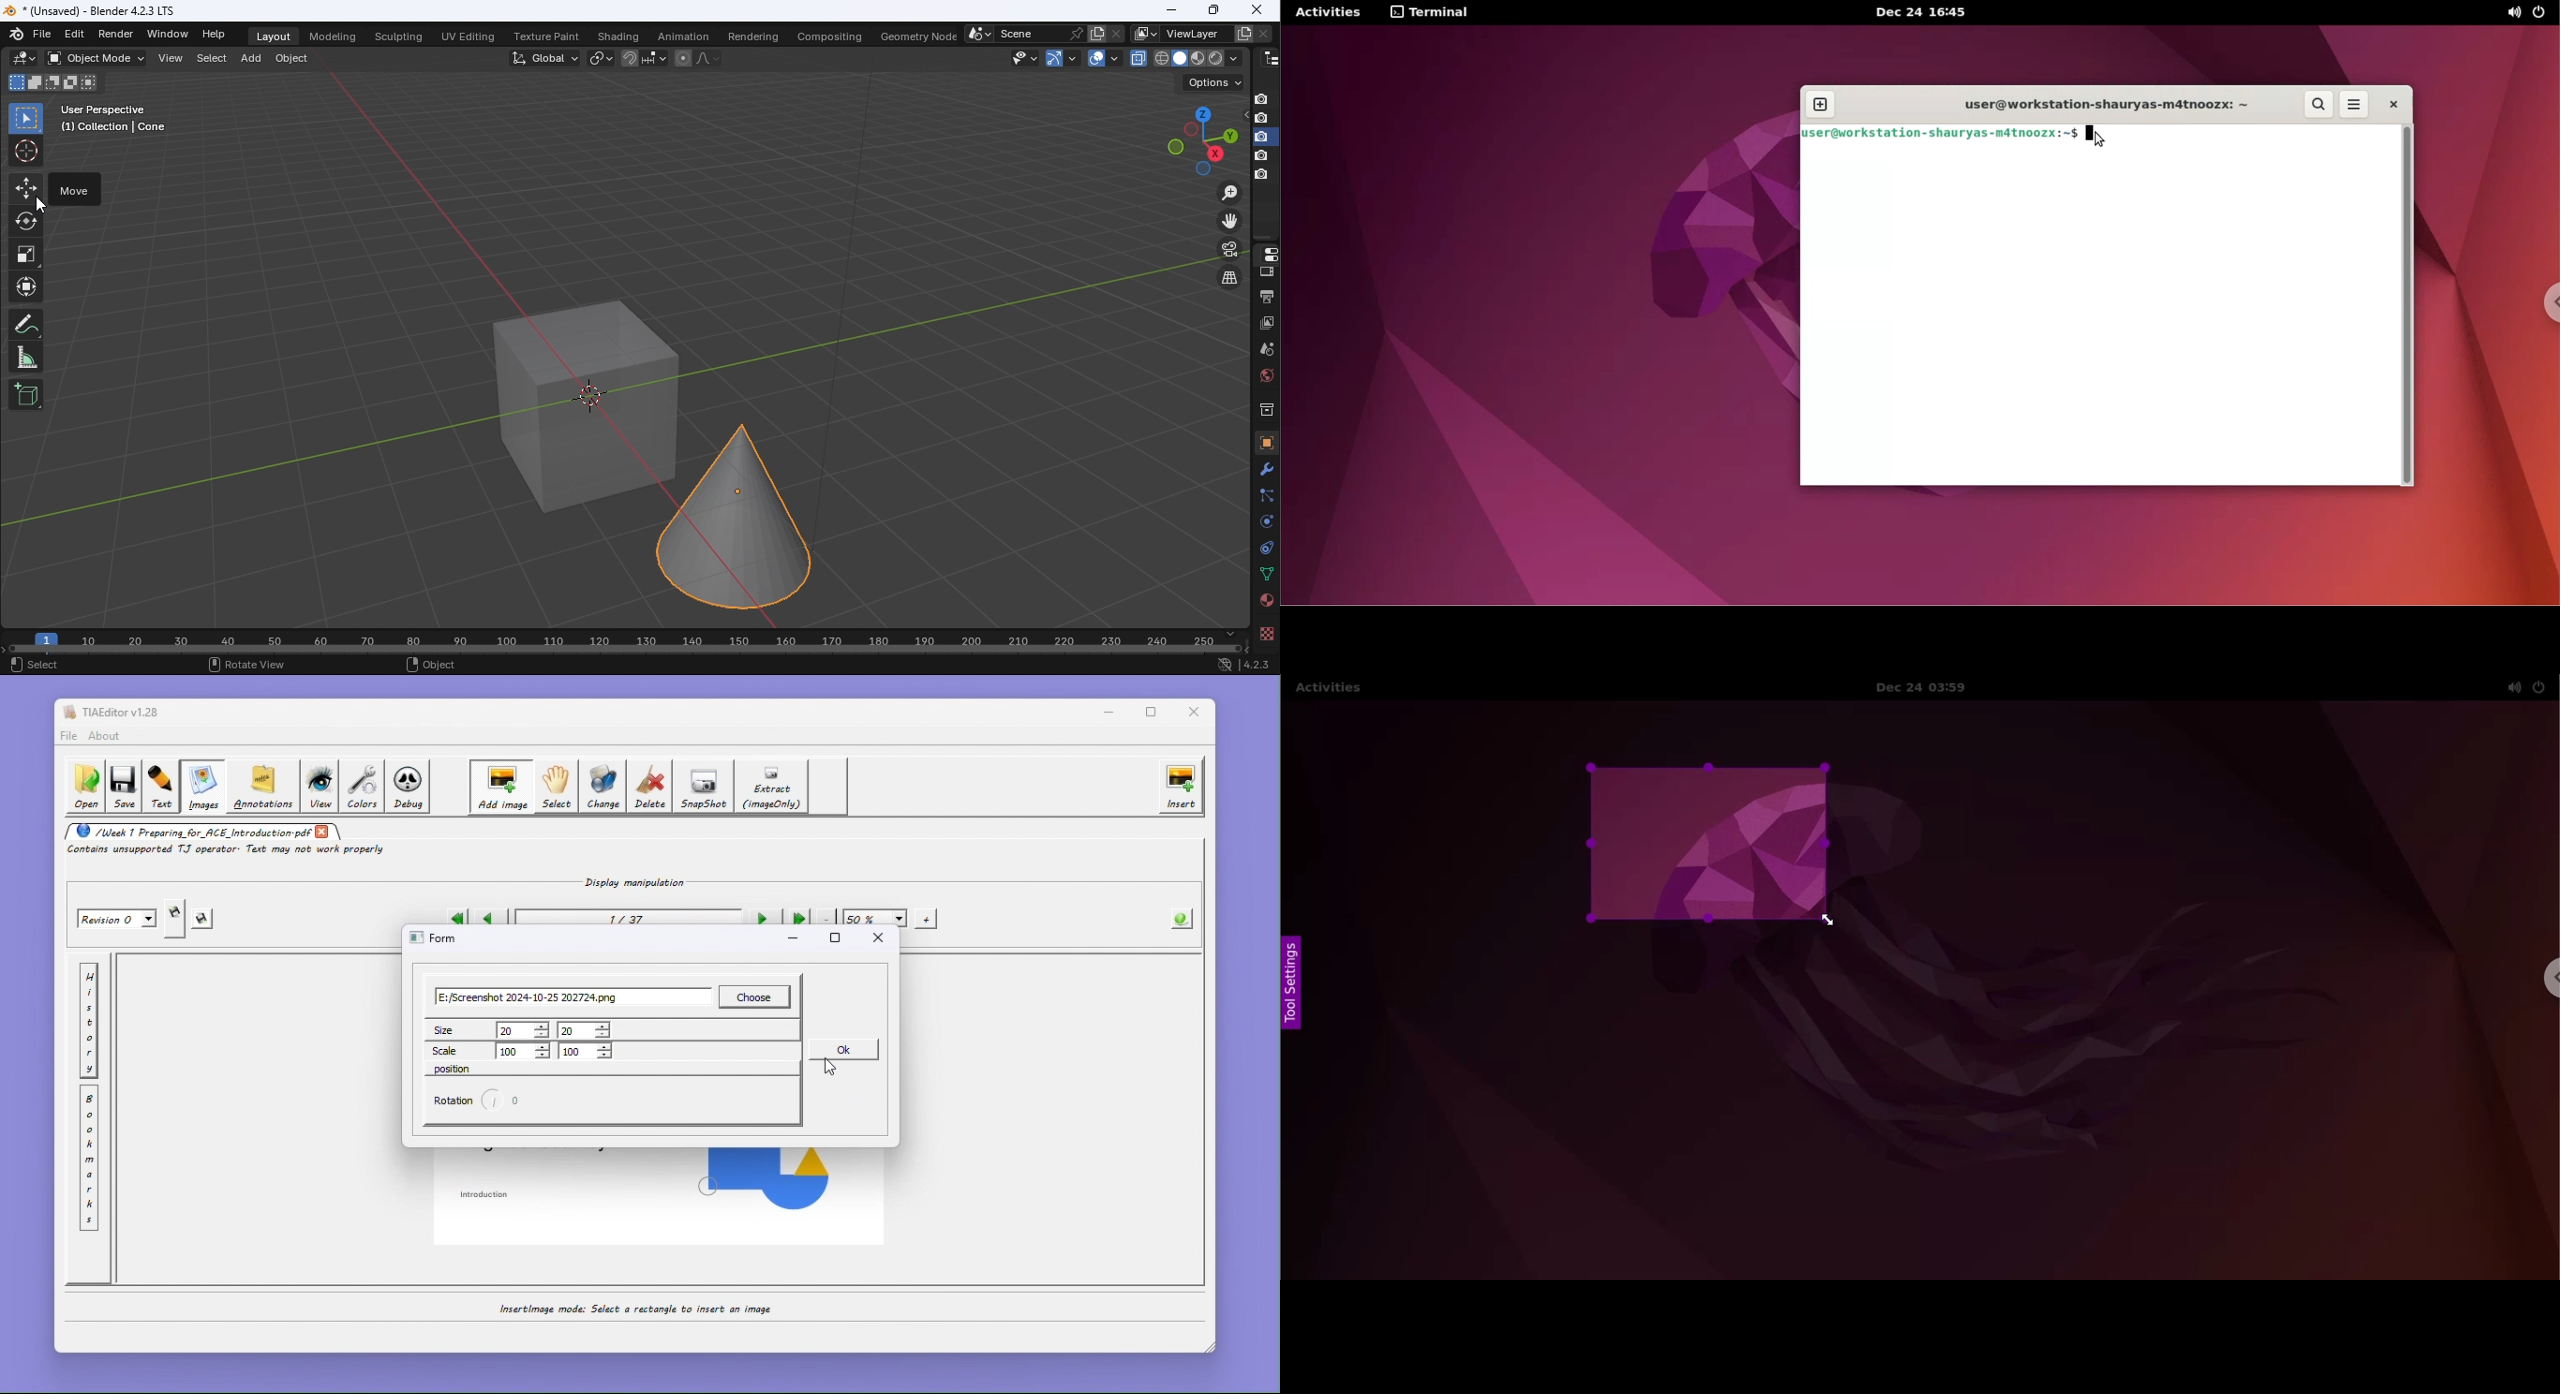 This screenshot has height=1400, width=2576. Describe the element at coordinates (1029, 33) in the screenshot. I see `Name` at that location.